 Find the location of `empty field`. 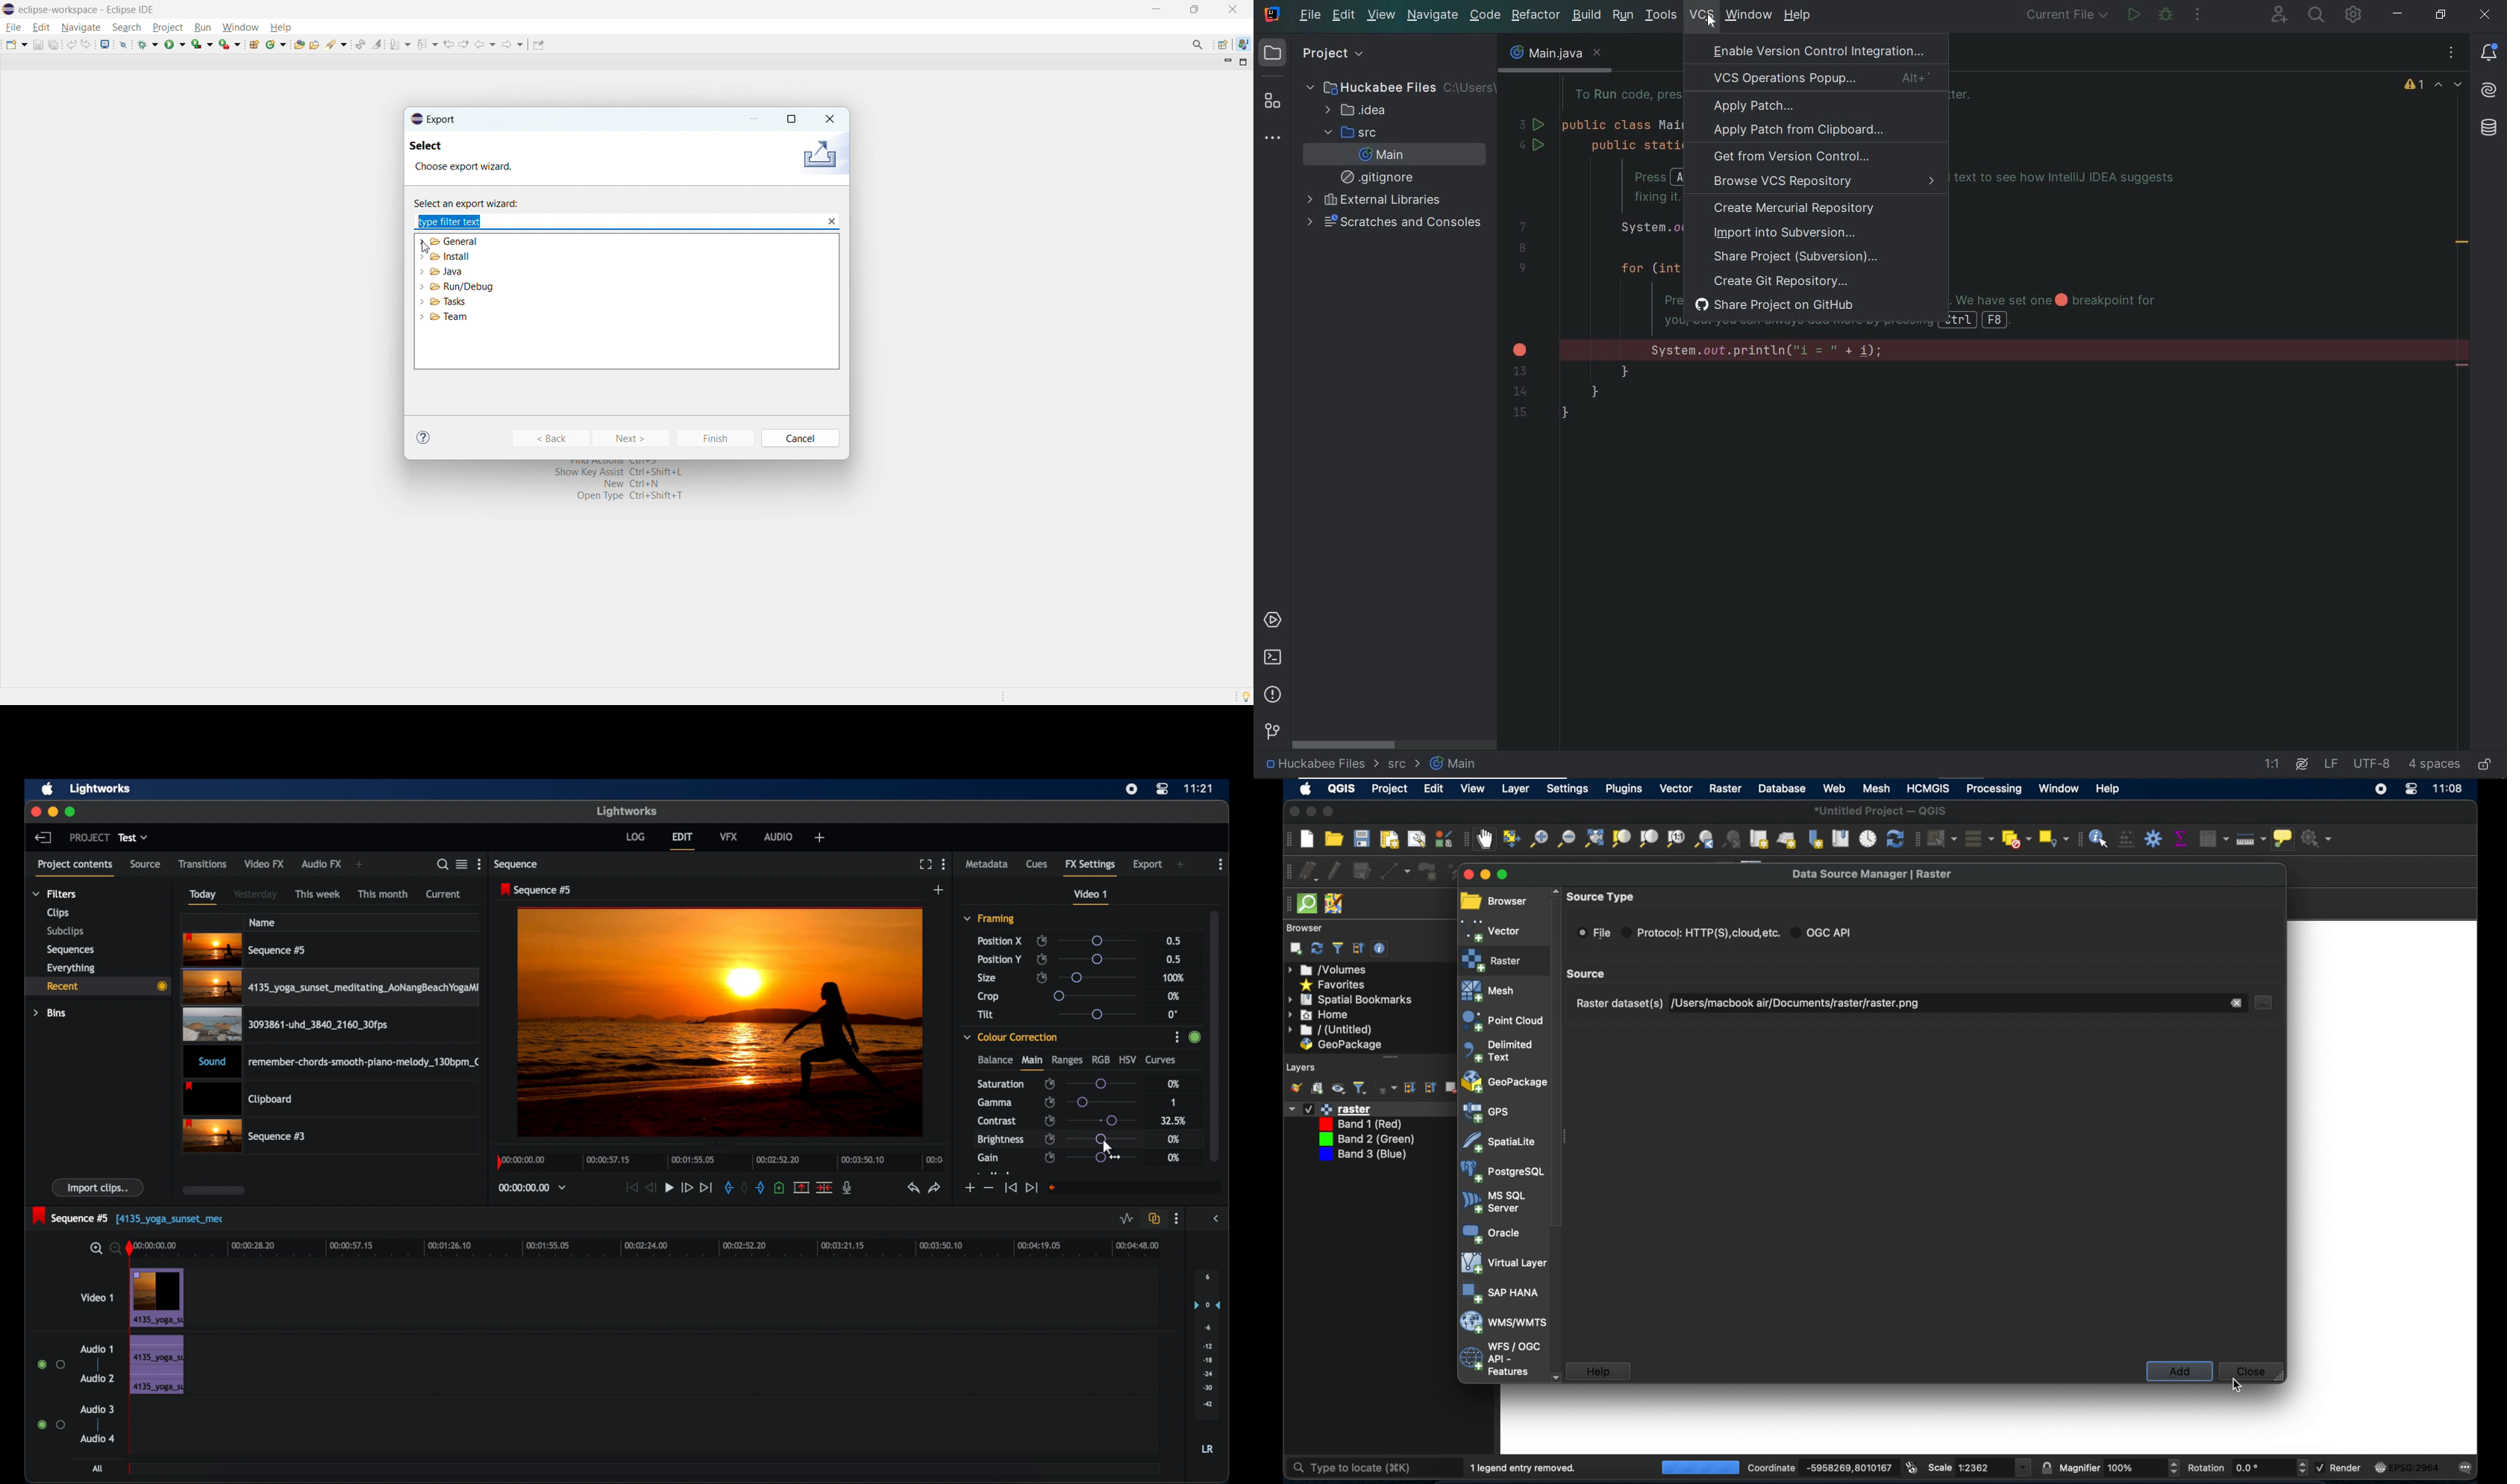

empty field is located at coordinates (1133, 1188).